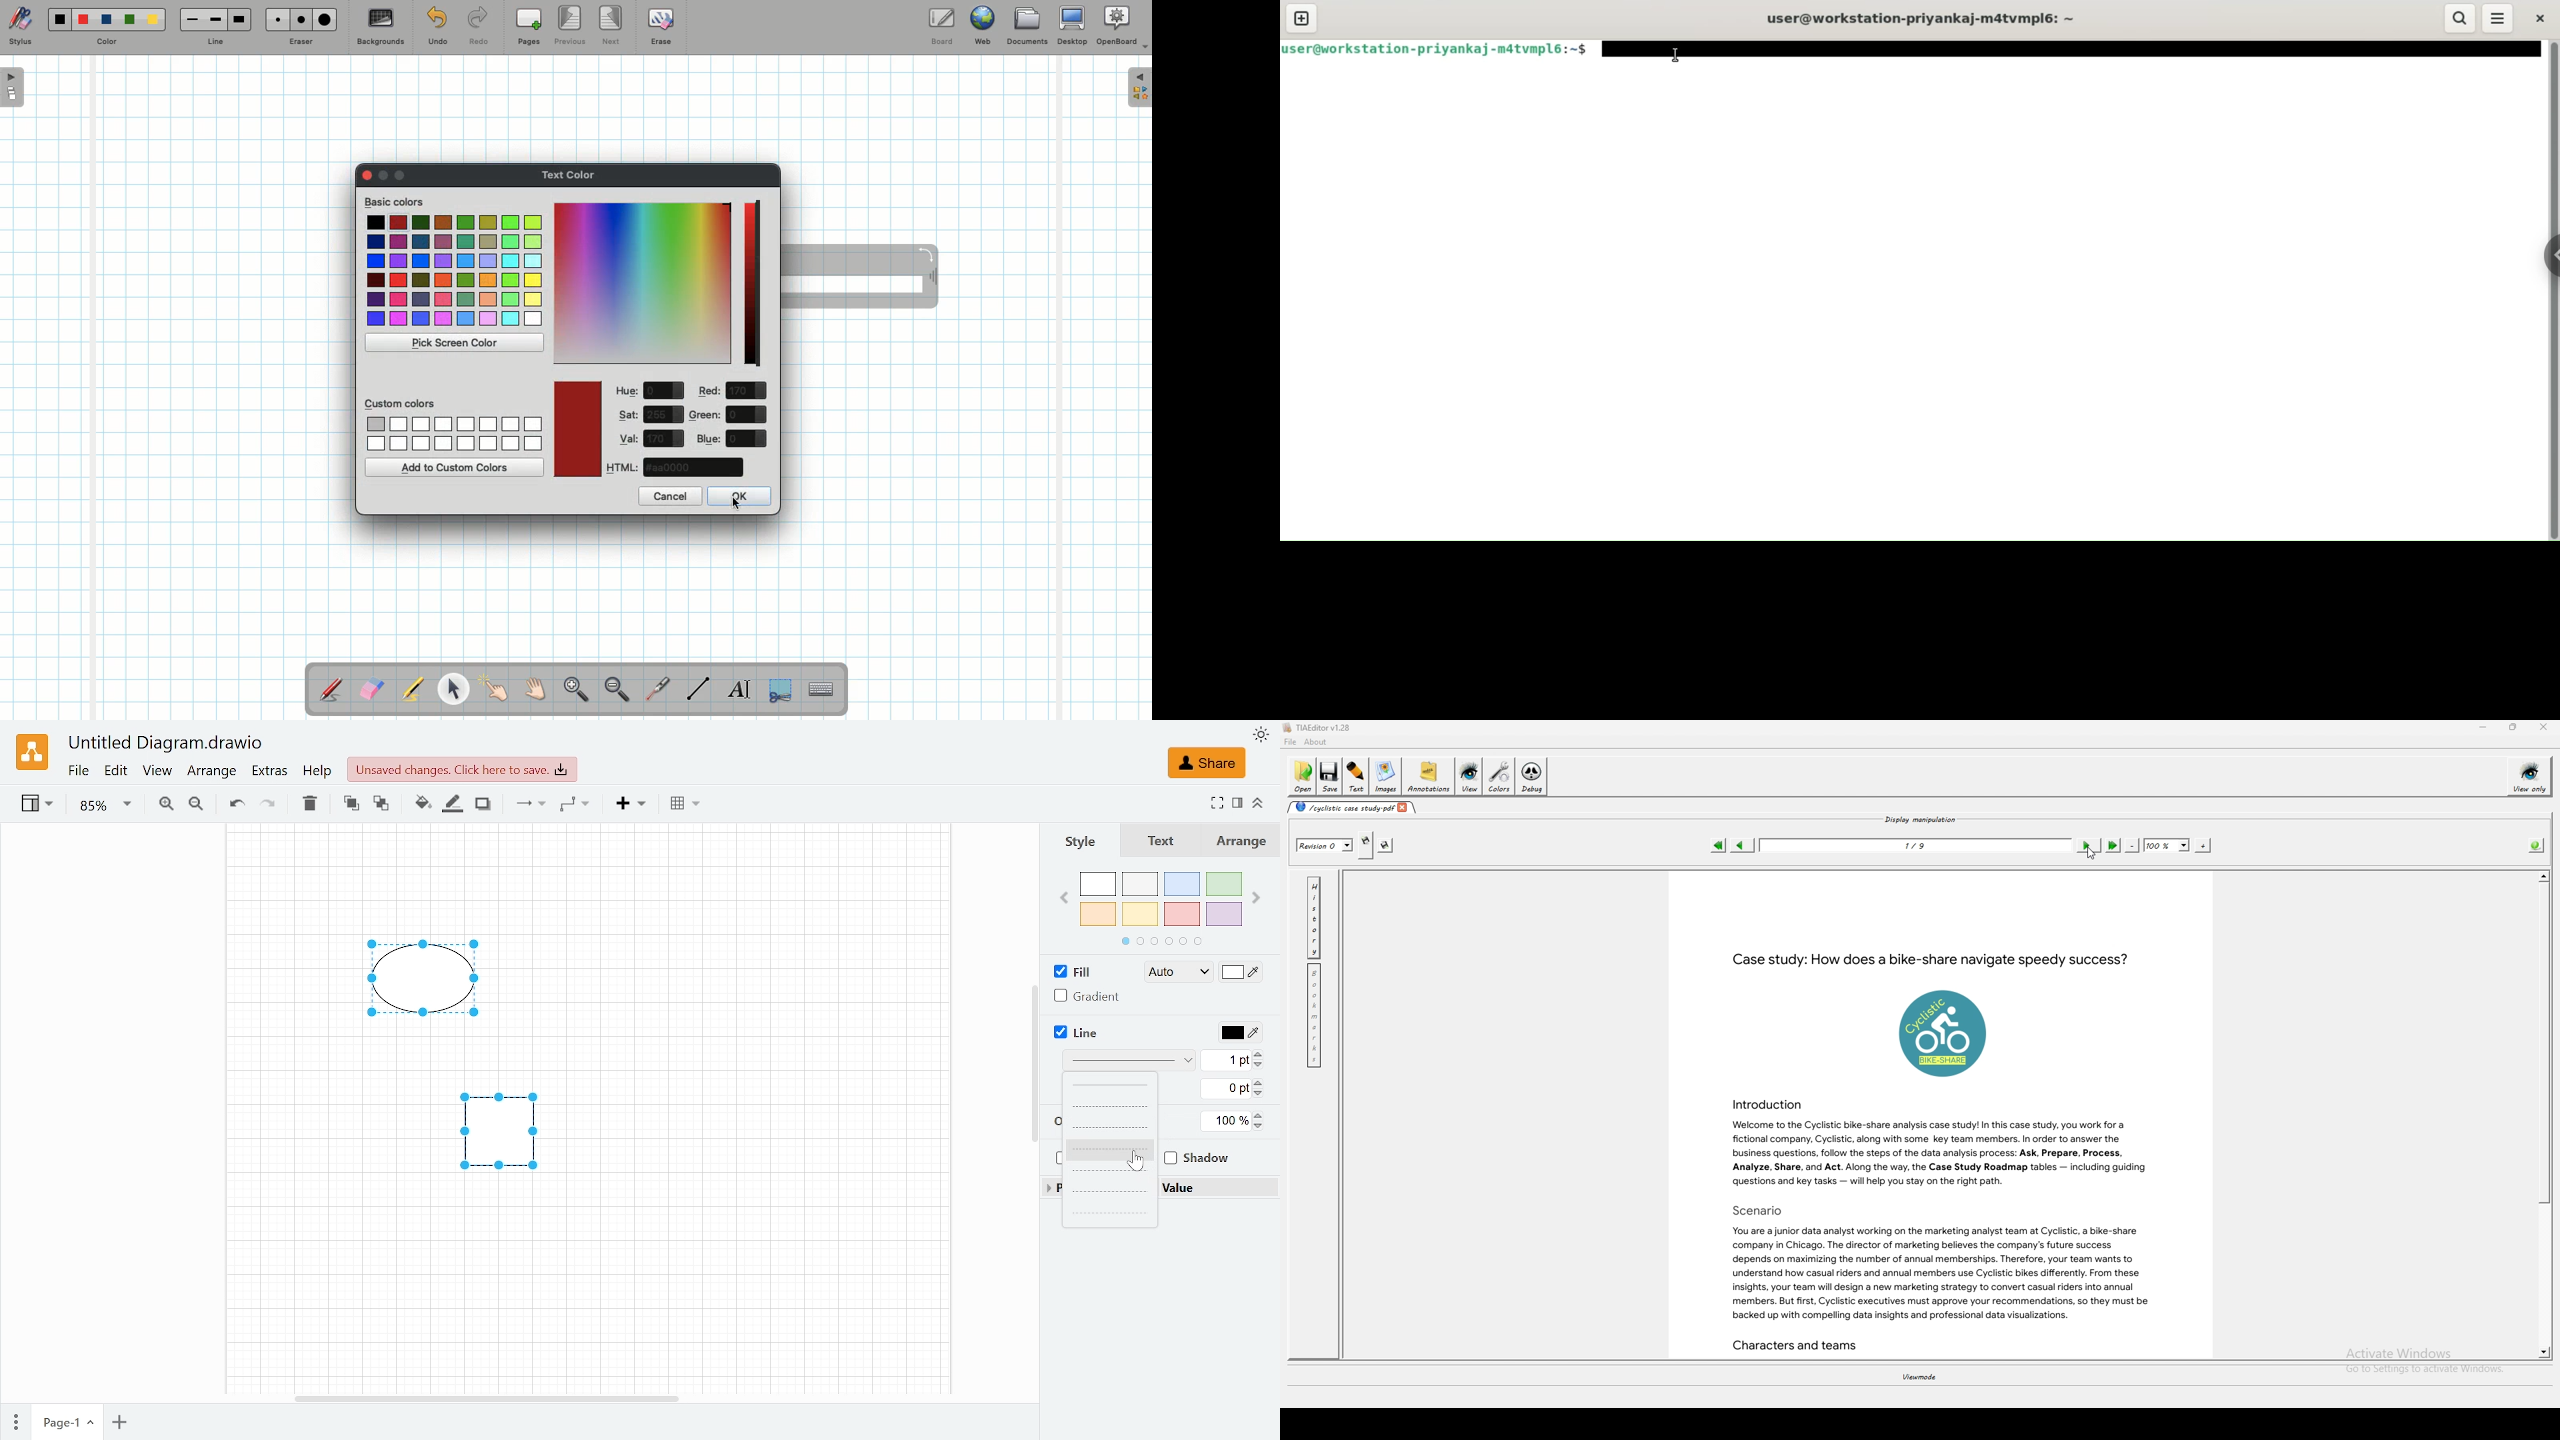  I want to click on Black, so click(58, 19).